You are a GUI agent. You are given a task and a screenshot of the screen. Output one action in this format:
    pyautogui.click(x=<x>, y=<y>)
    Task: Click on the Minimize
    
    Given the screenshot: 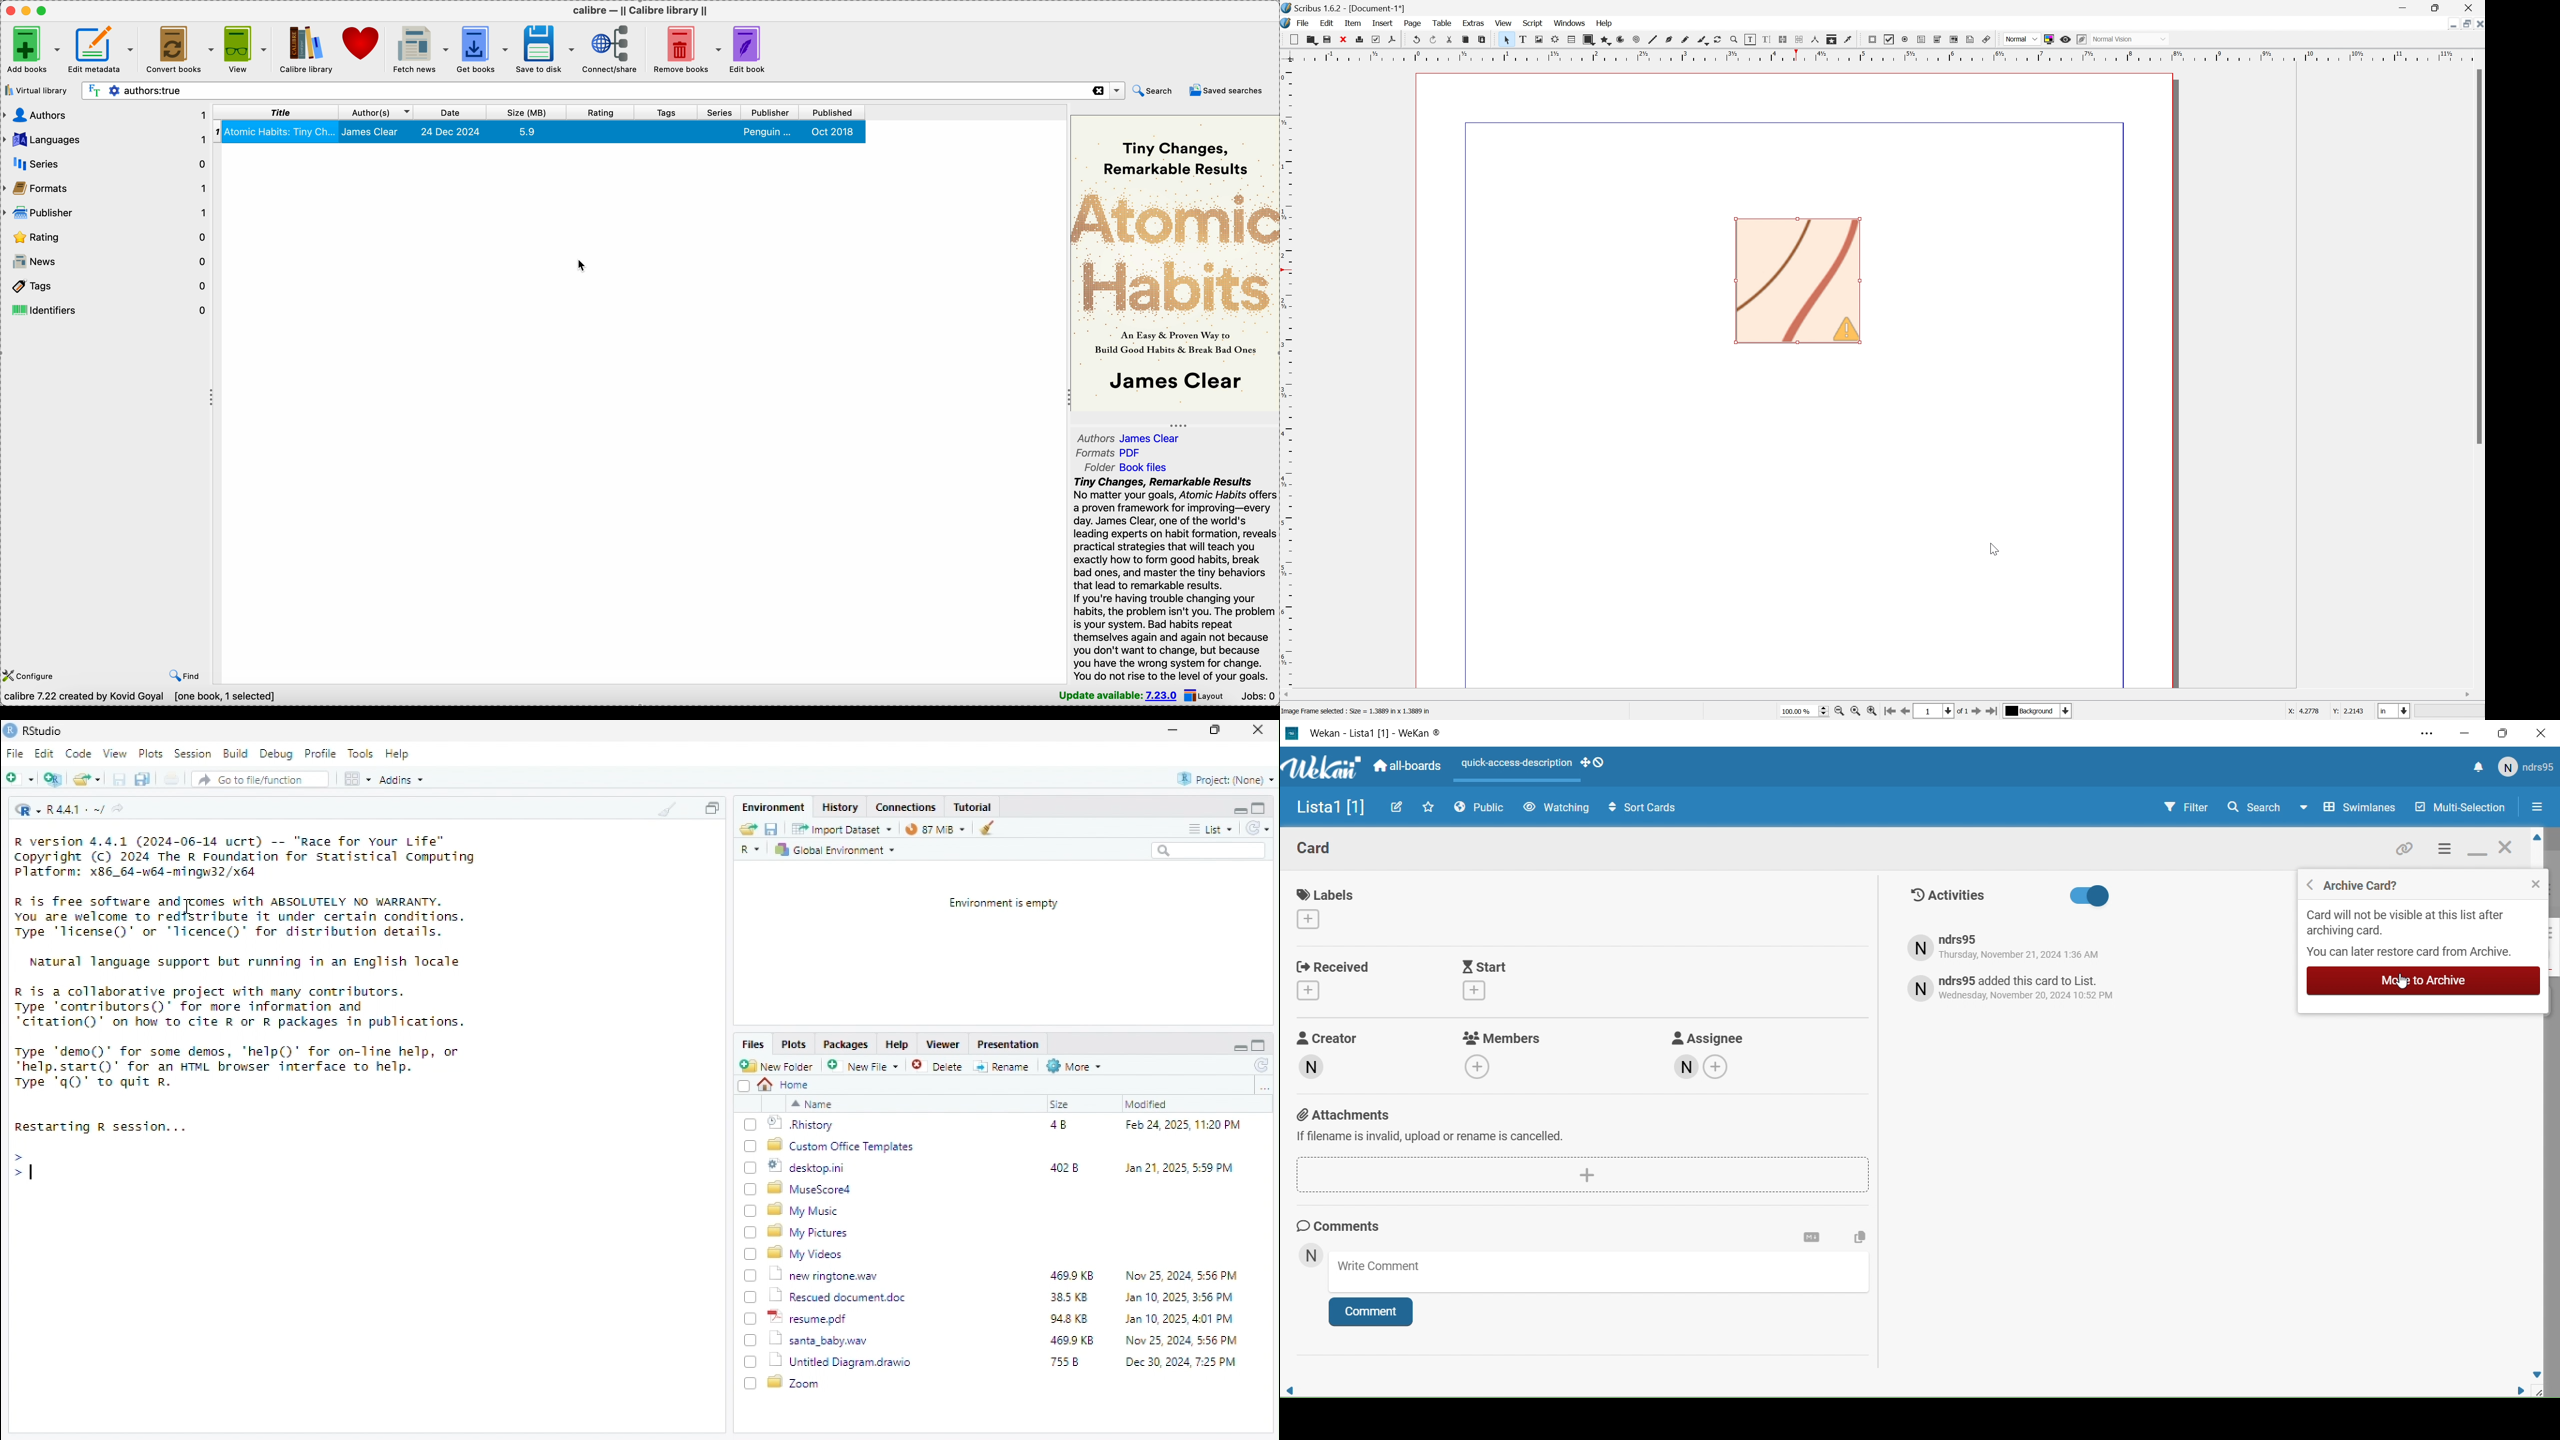 What is the action you would take?
    pyautogui.click(x=2403, y=7)
    